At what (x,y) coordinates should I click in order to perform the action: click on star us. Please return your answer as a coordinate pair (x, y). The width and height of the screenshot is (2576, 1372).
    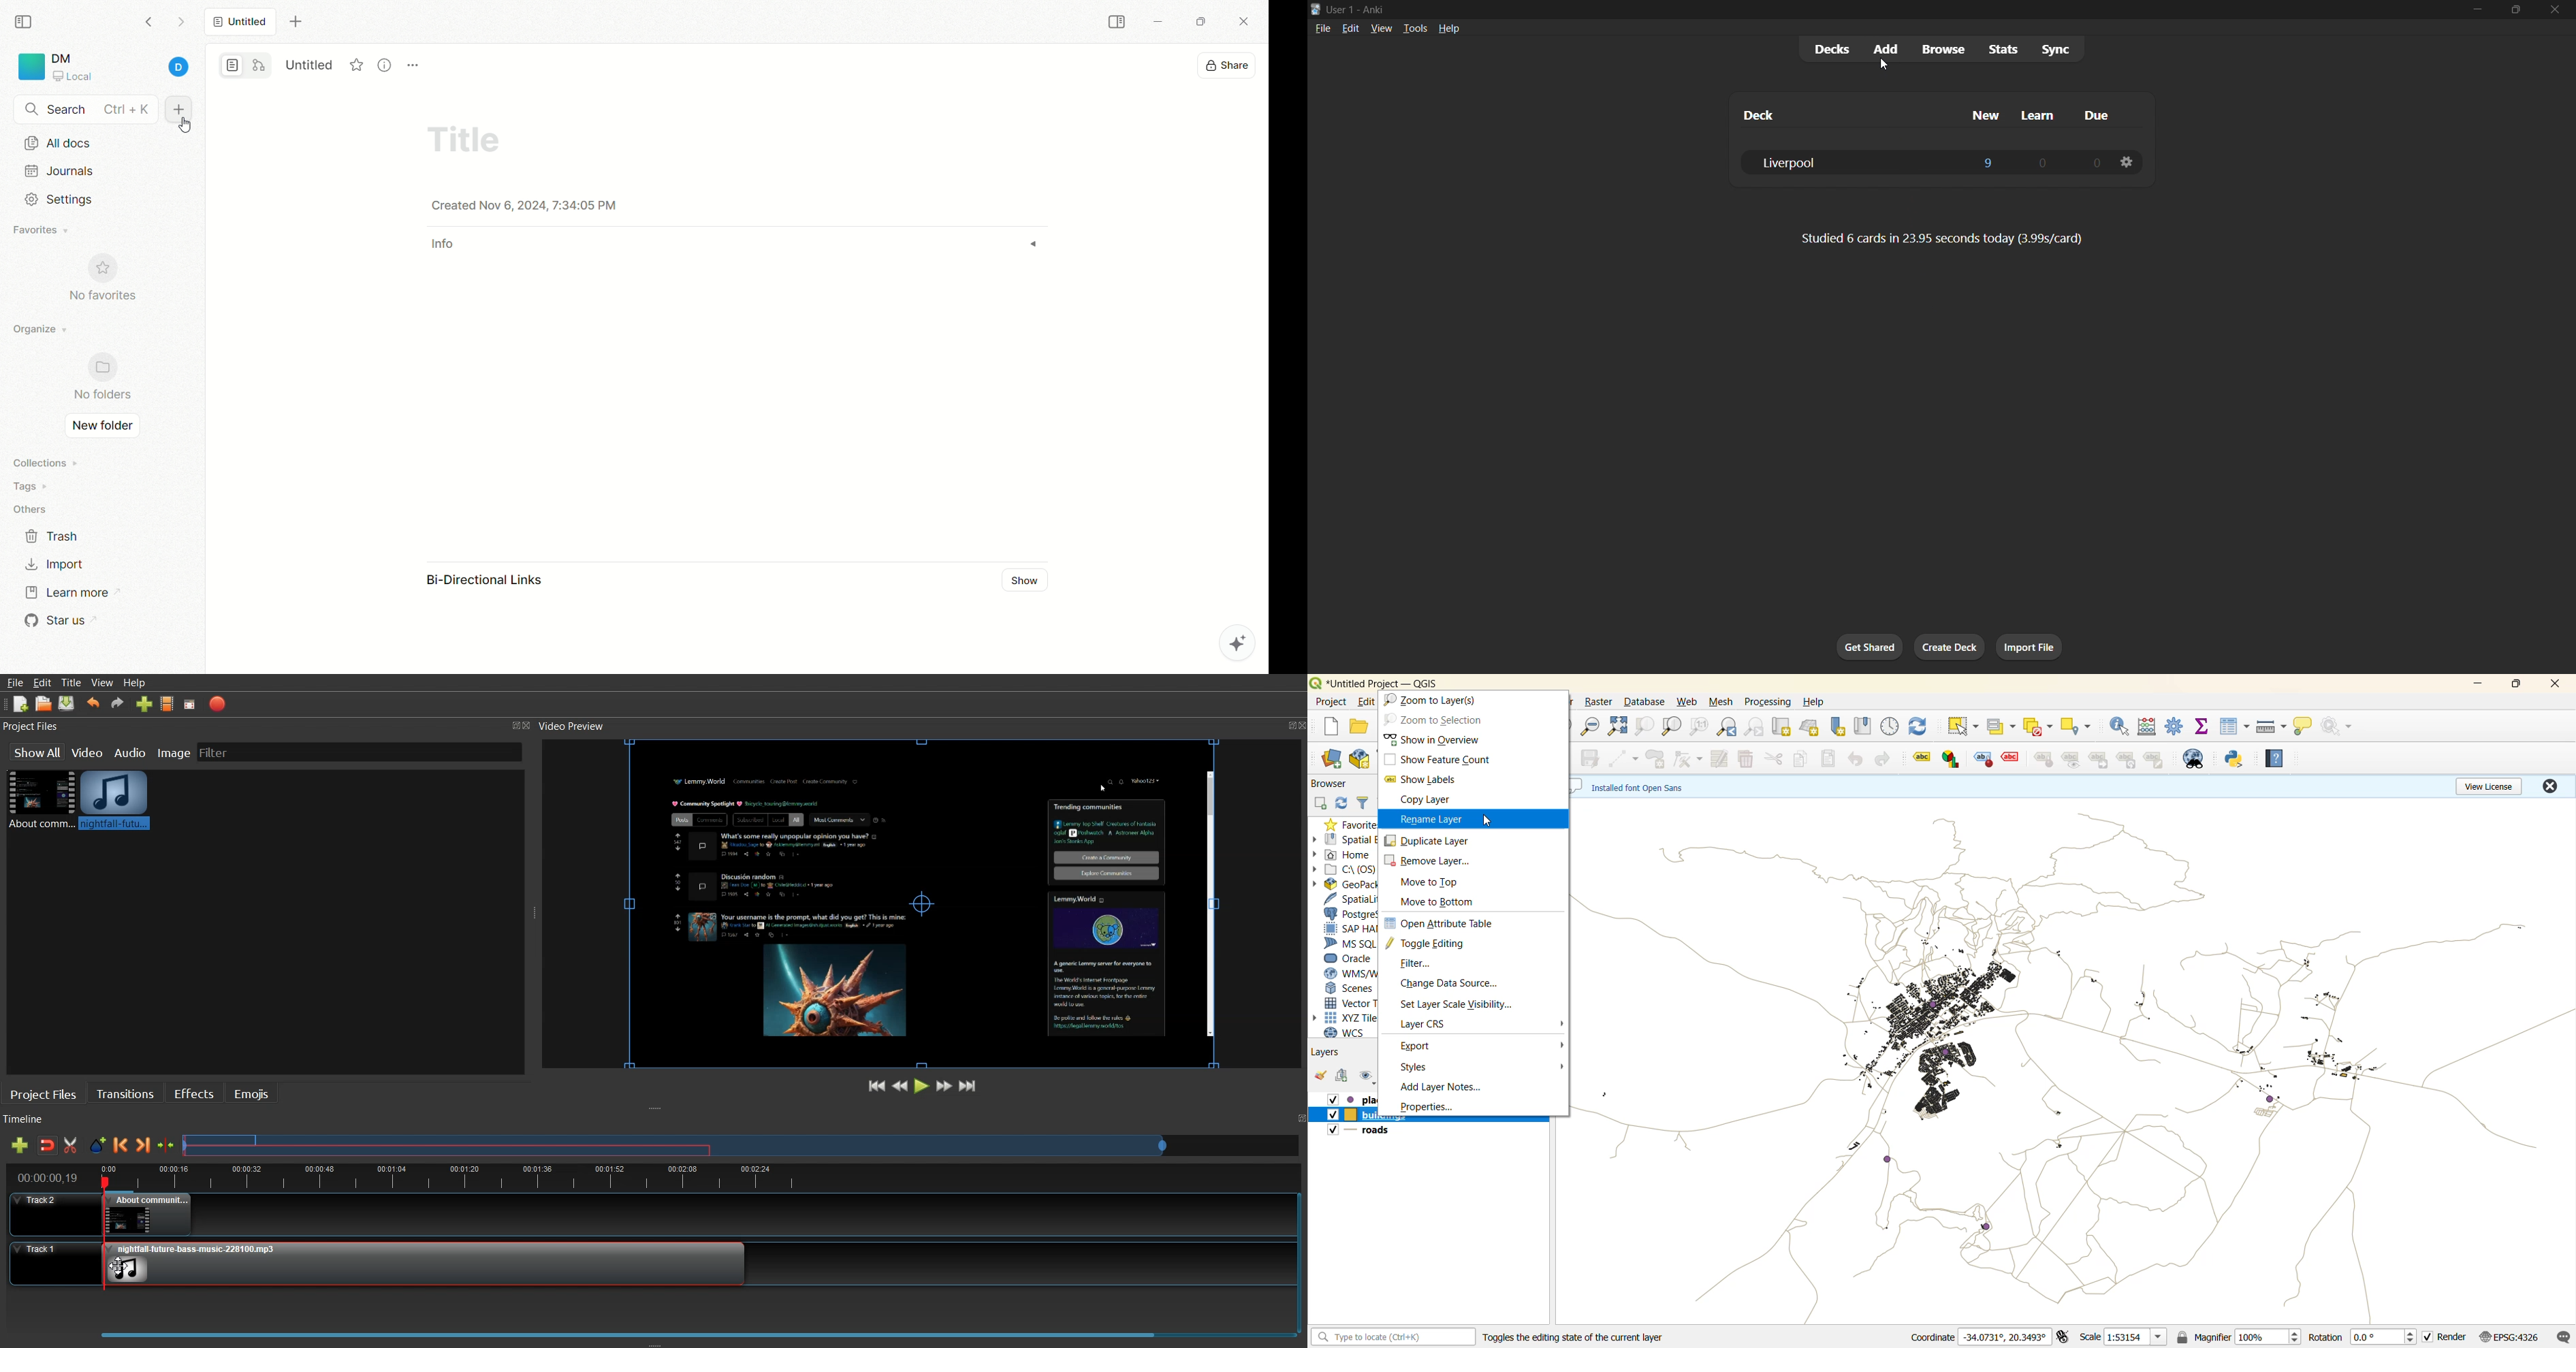
    Looking at the image, I should click on (56, 620).